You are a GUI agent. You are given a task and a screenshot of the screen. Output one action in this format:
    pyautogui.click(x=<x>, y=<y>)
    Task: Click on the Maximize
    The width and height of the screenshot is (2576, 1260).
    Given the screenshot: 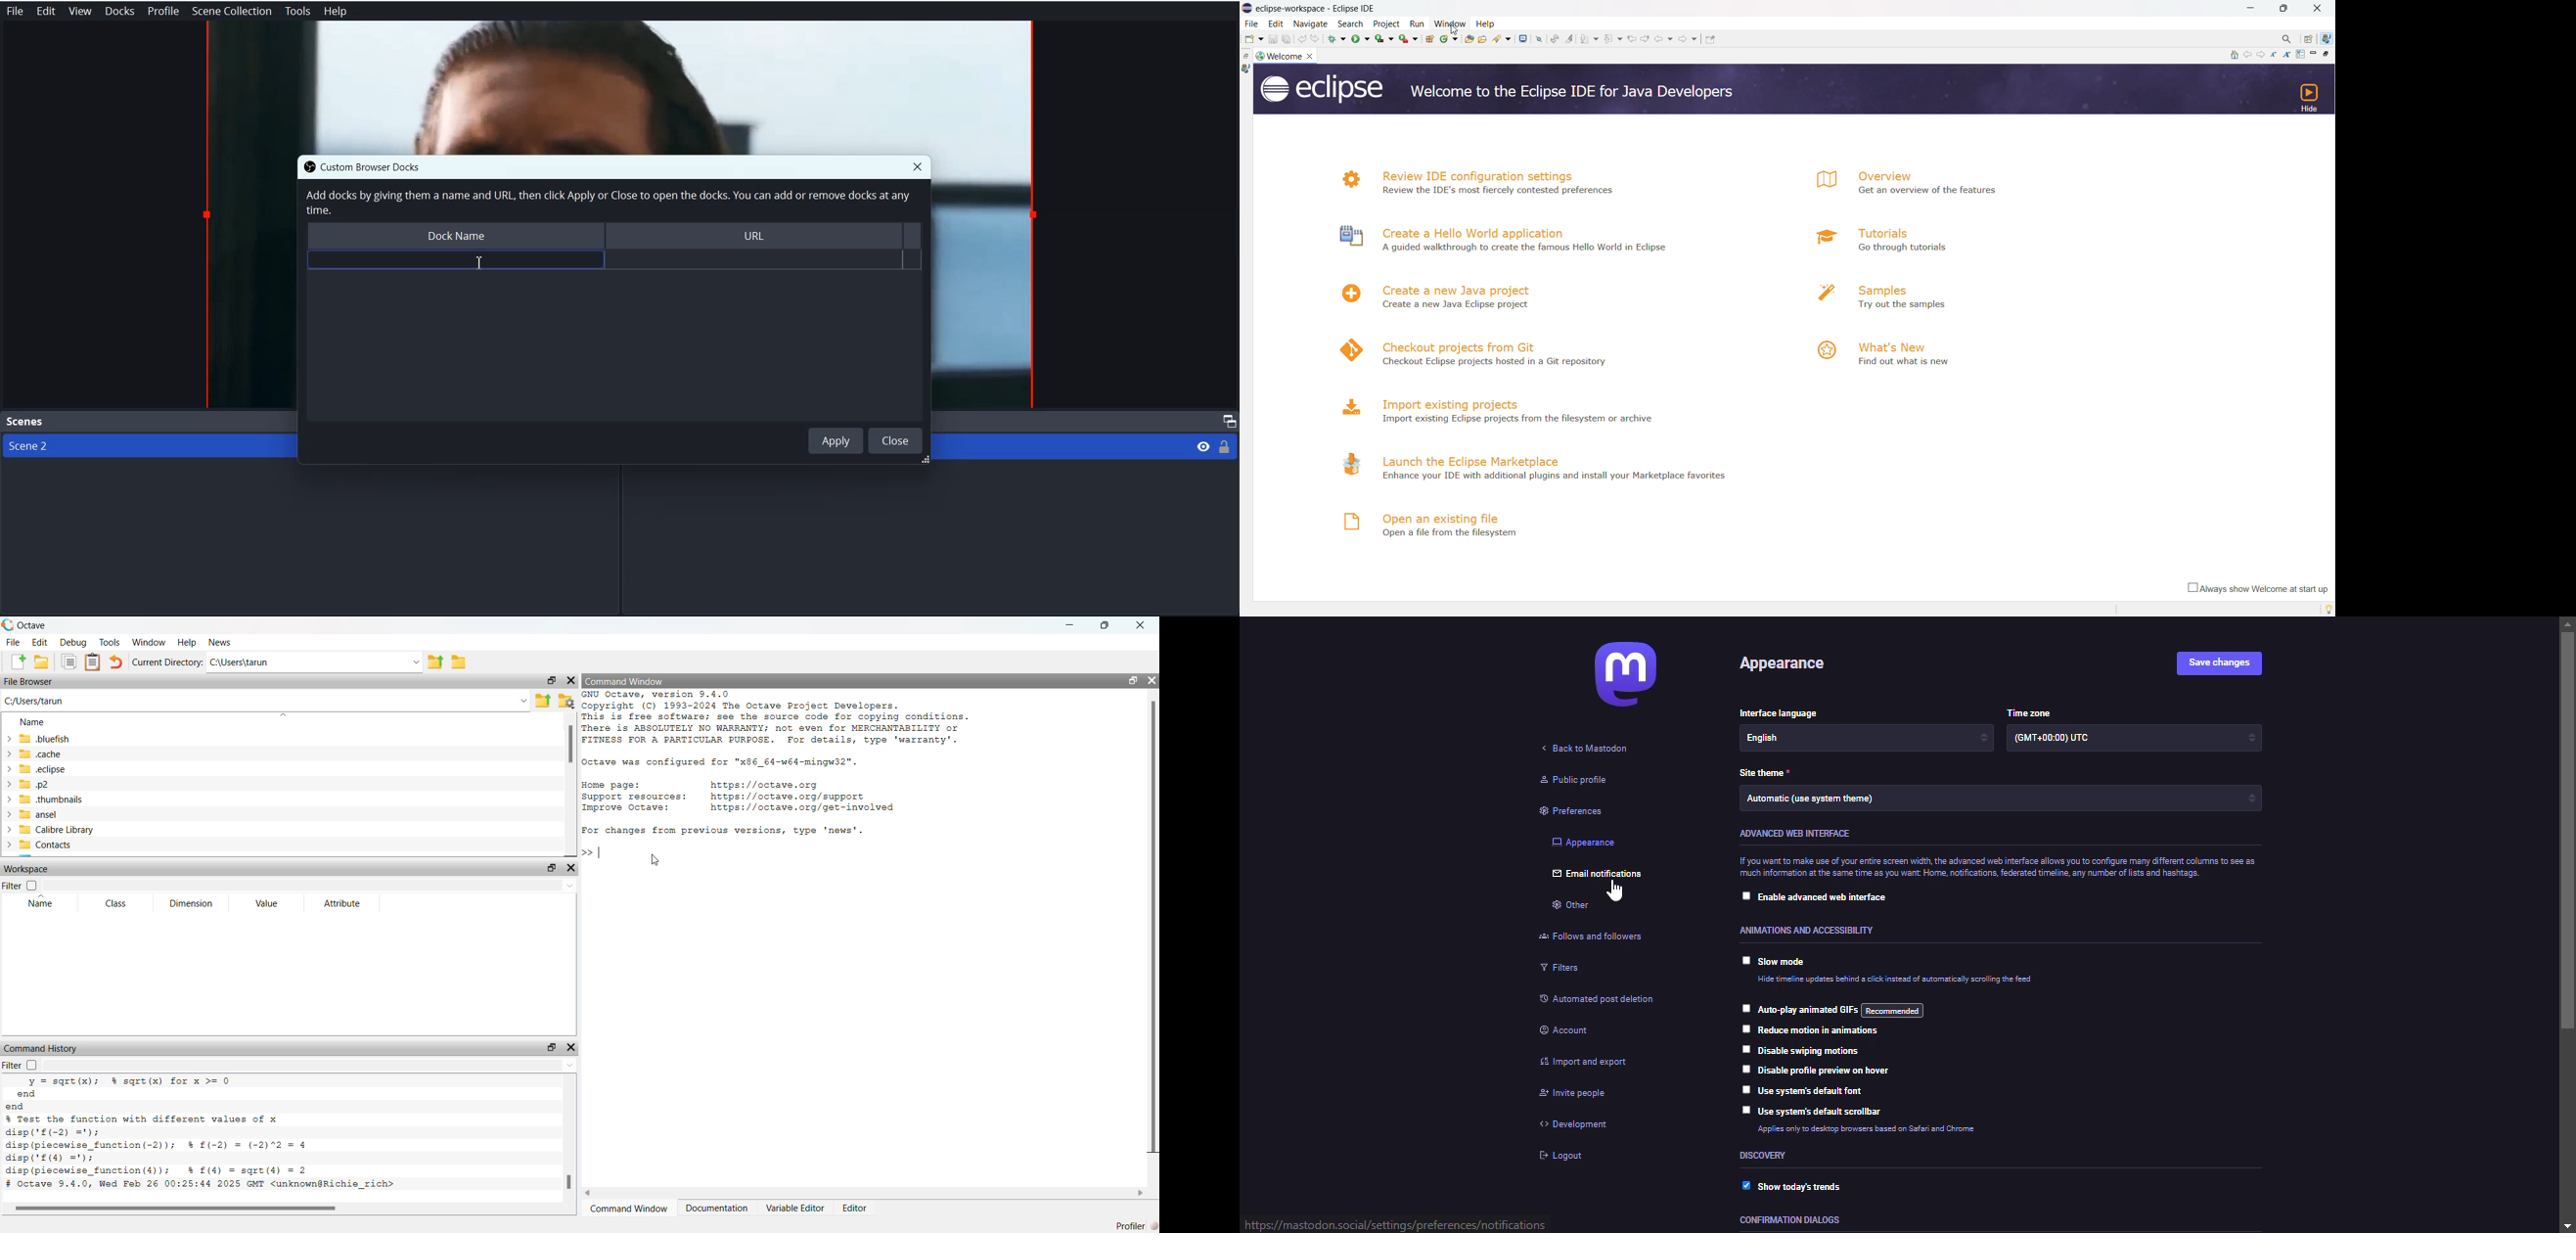 What is the action you would take?
    pyautogui.click(x=1228, y=421)
    